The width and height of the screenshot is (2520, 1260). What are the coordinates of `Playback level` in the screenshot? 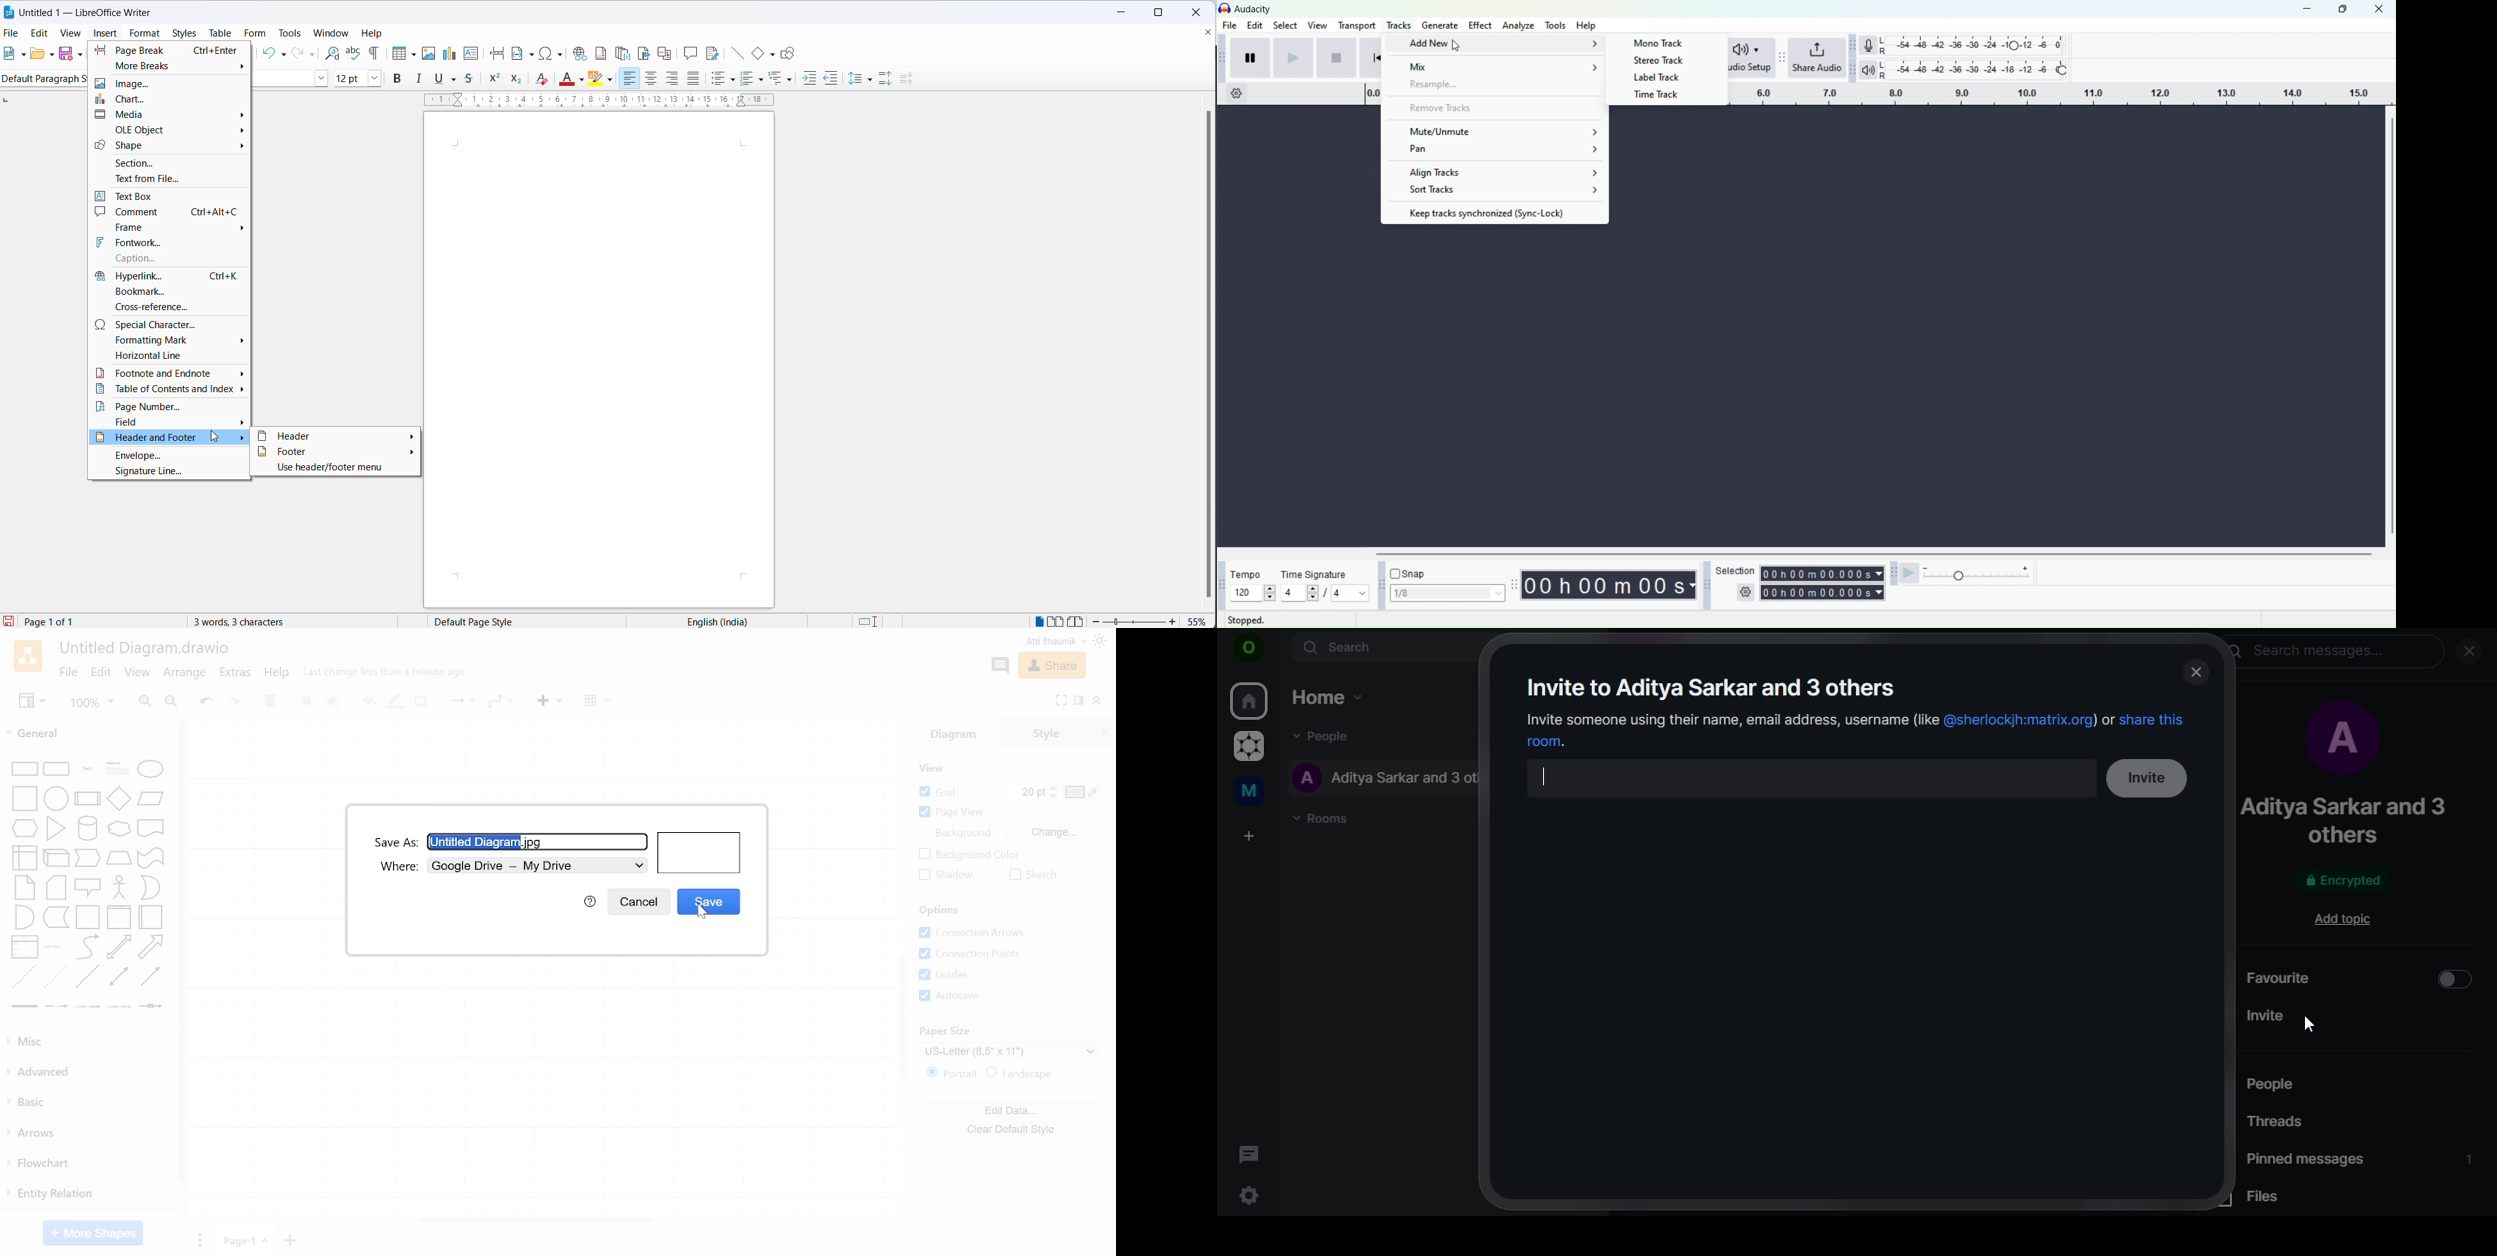 It's located at (1973, 70).